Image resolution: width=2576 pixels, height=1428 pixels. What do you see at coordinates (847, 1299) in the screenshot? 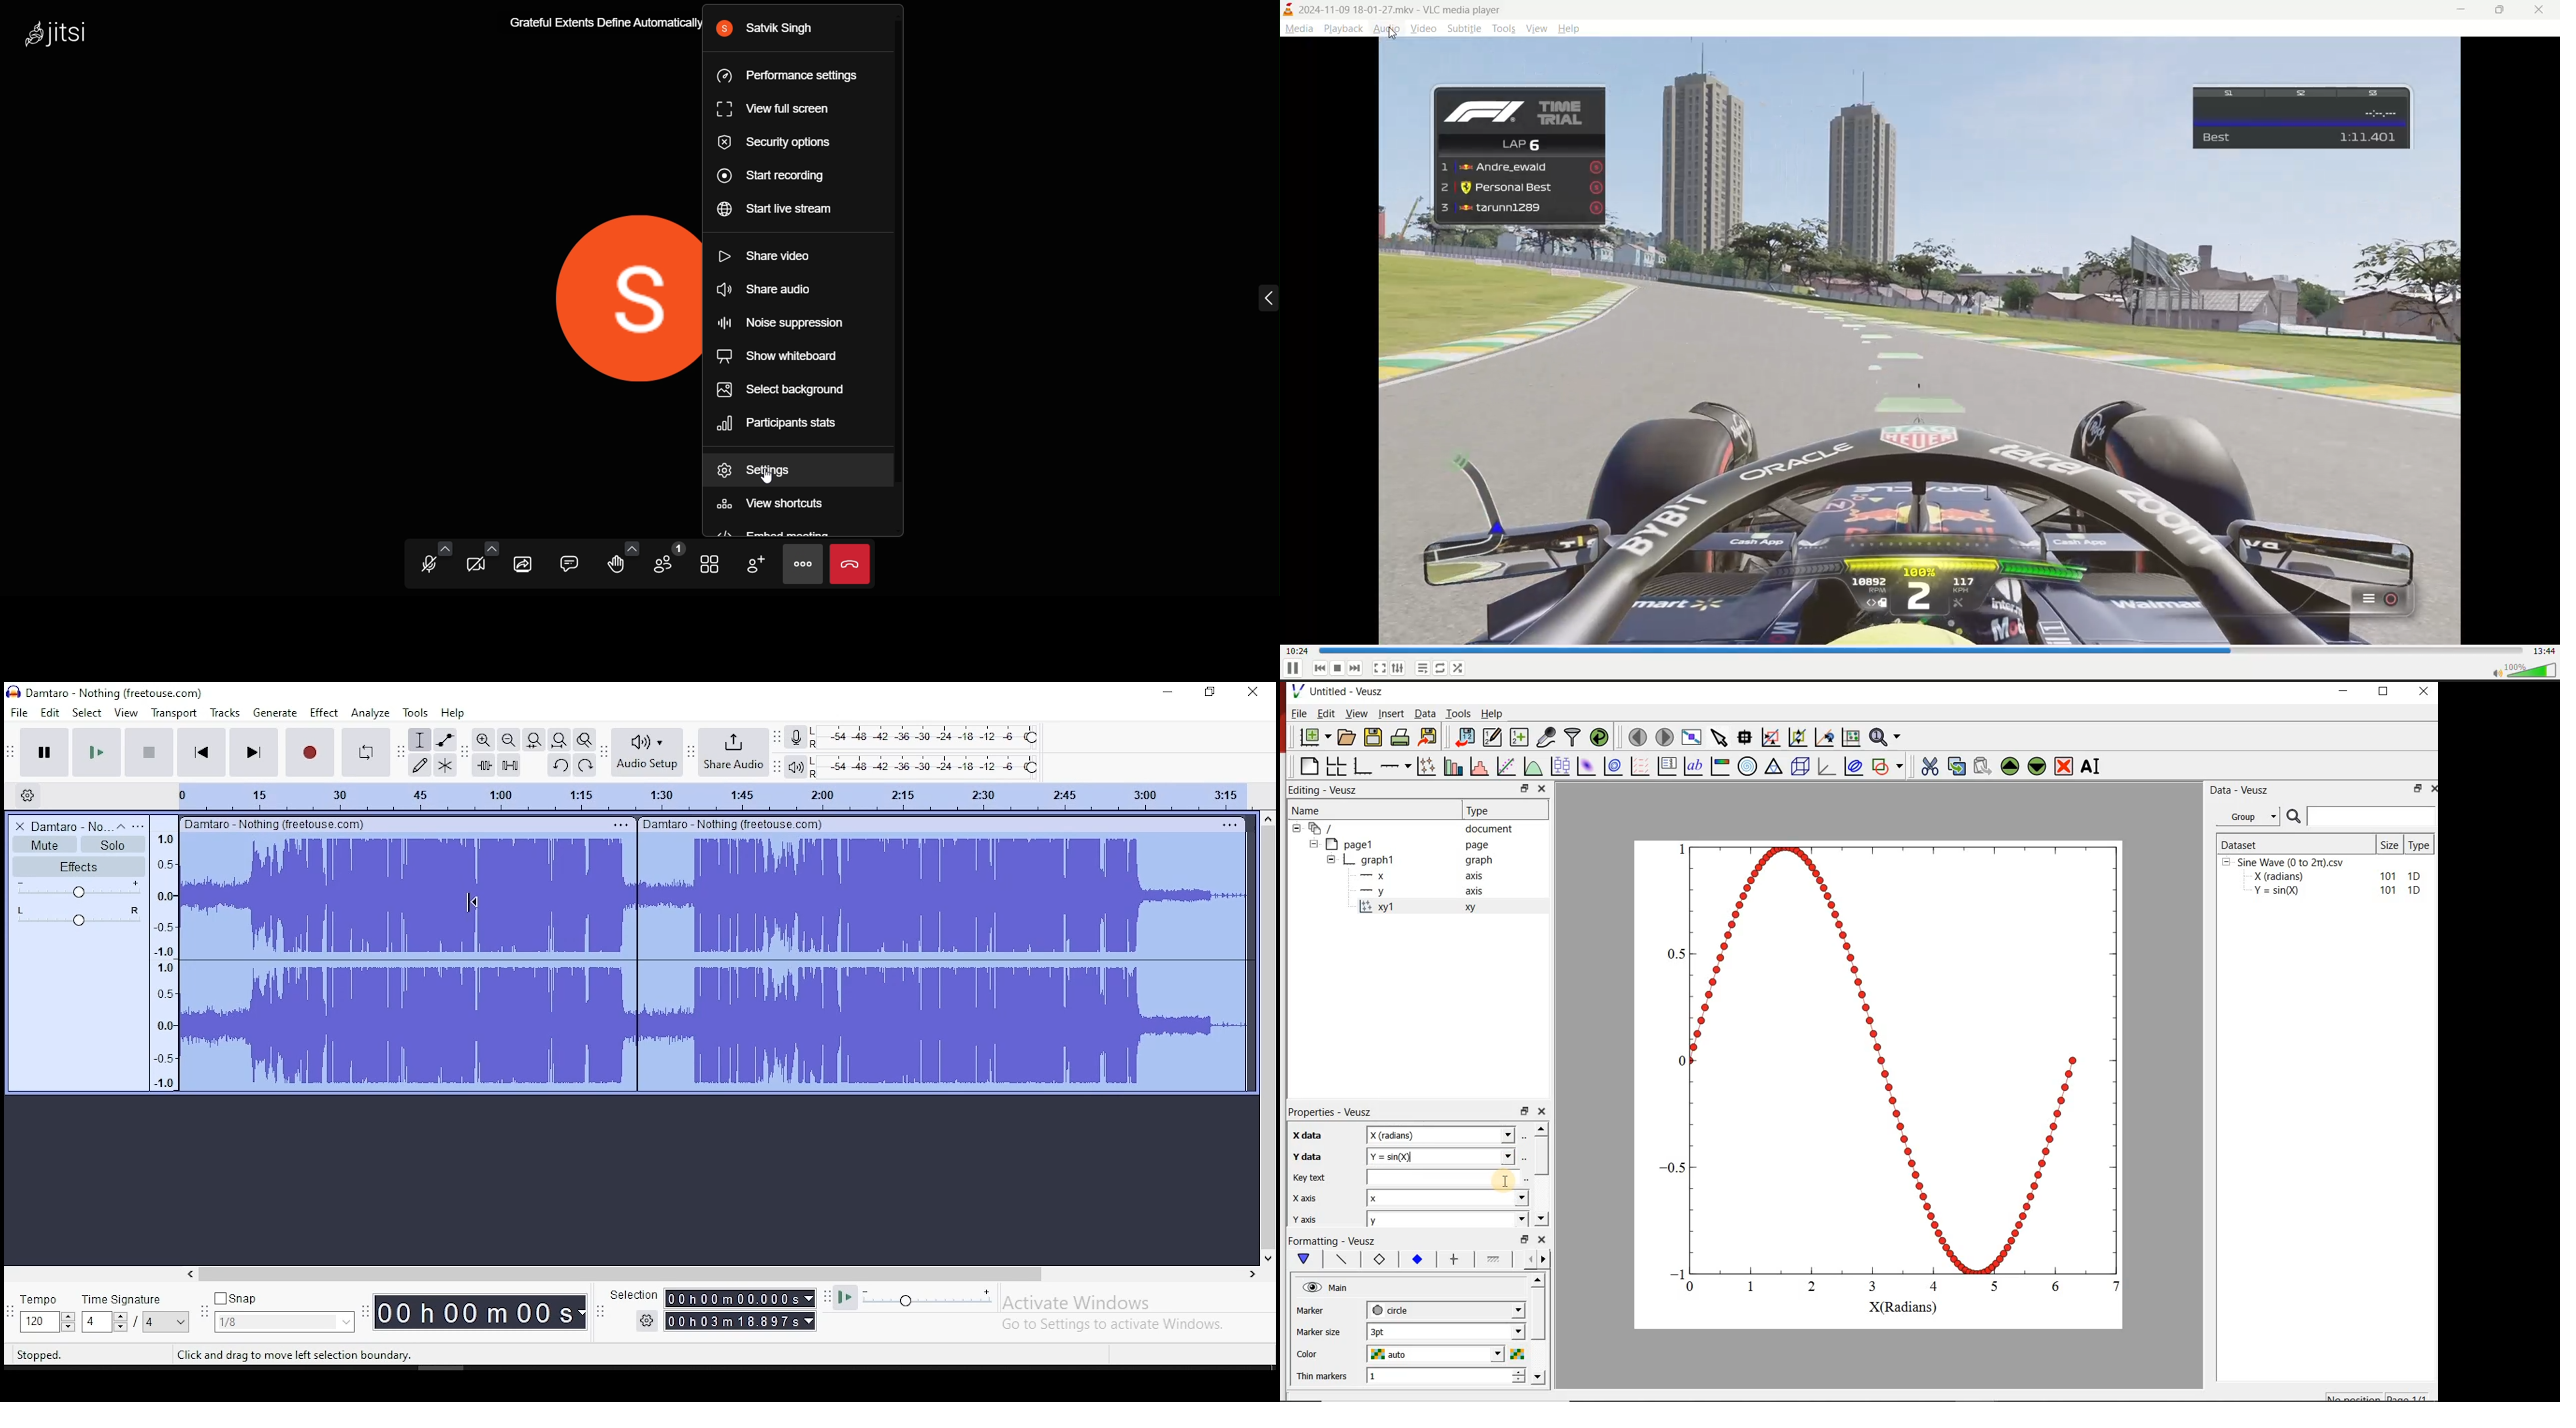
I see `play at speed` at bounding box center [847, 1299].